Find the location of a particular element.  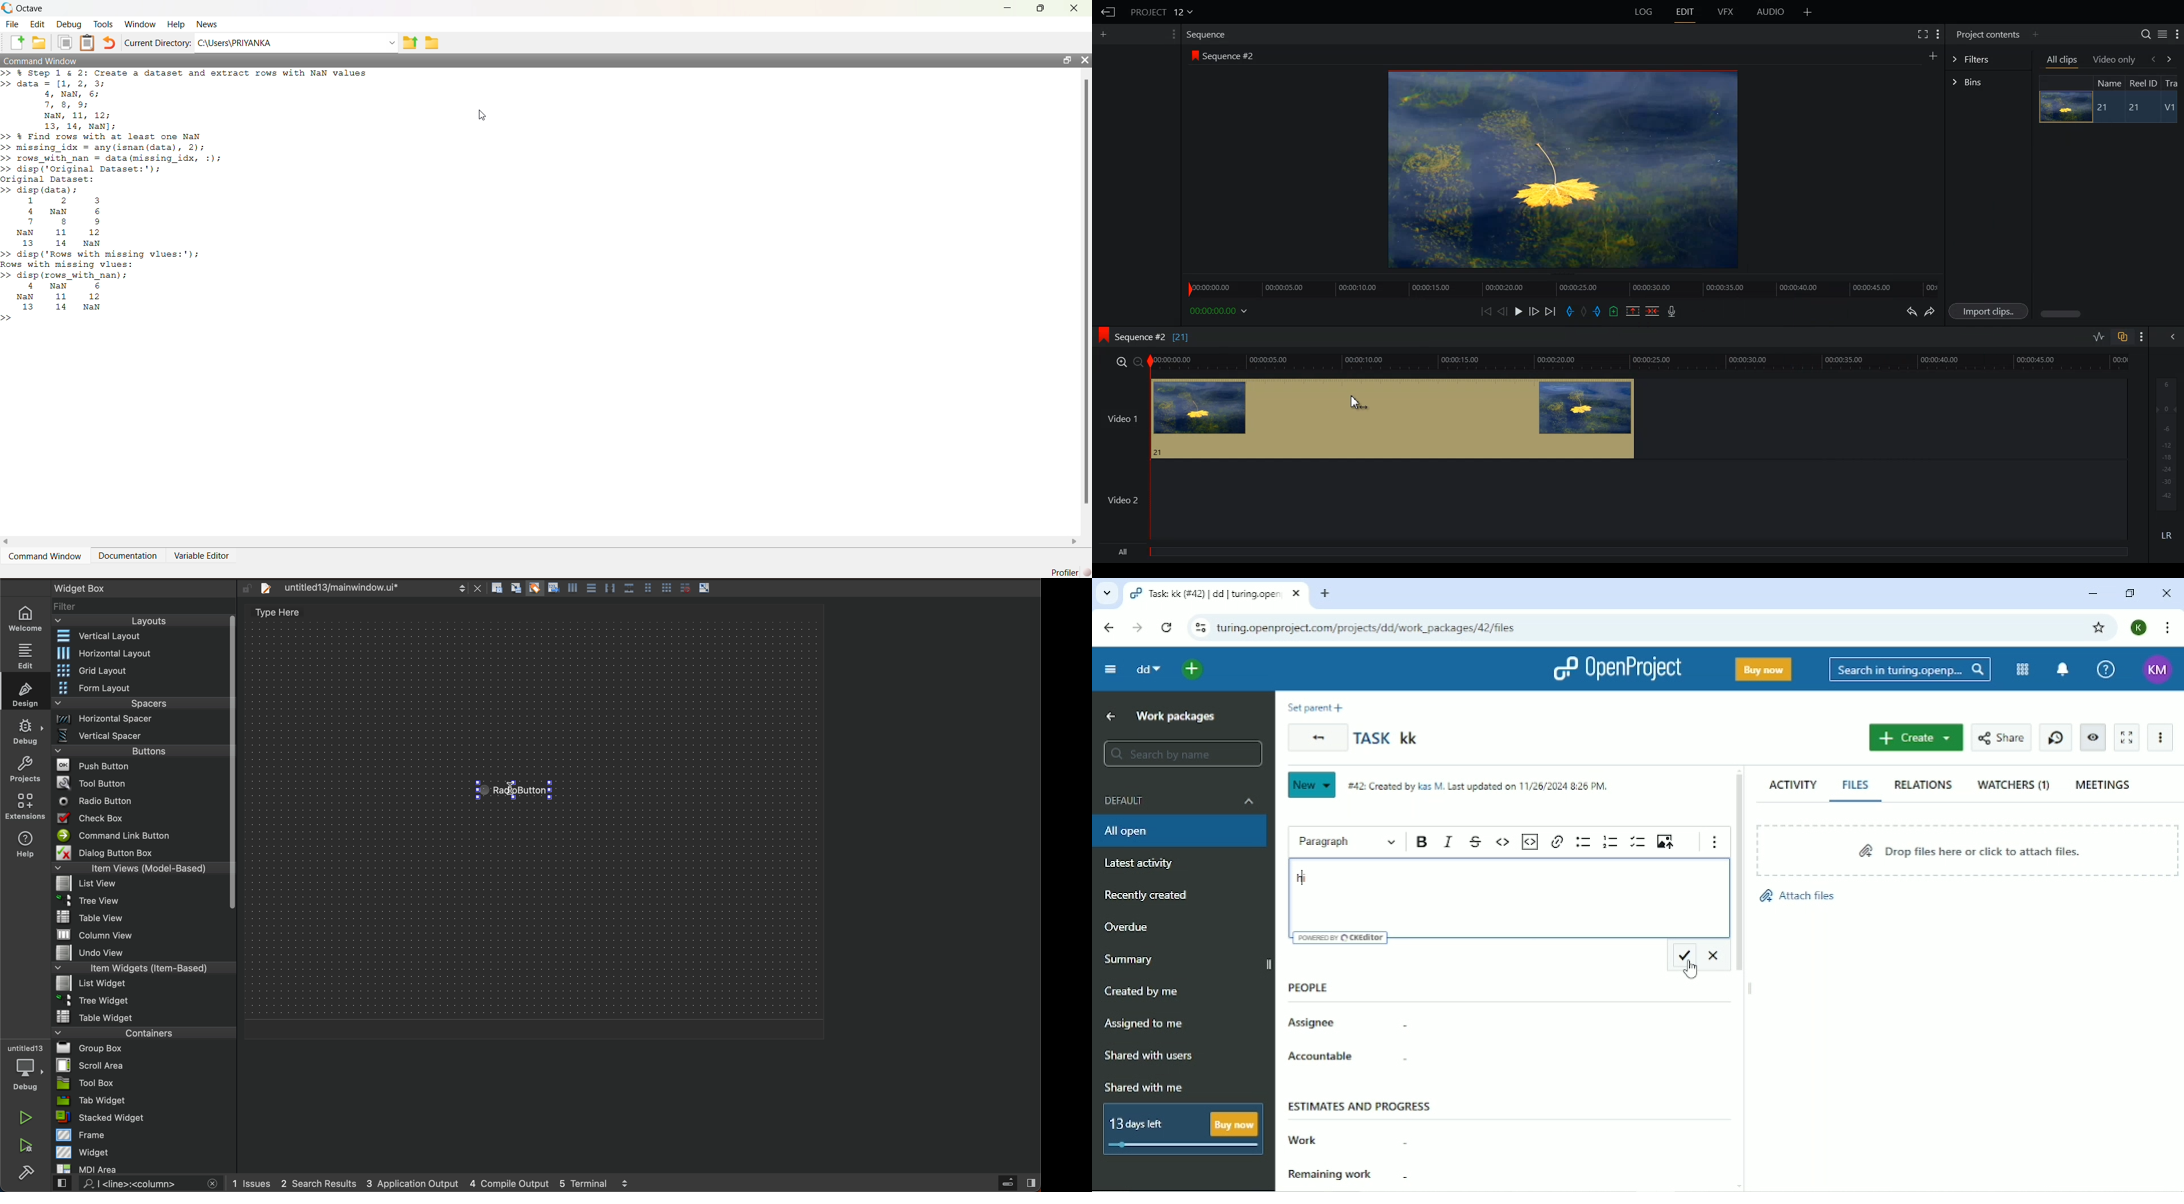

tree widget is located at coordinates (145, 1001).